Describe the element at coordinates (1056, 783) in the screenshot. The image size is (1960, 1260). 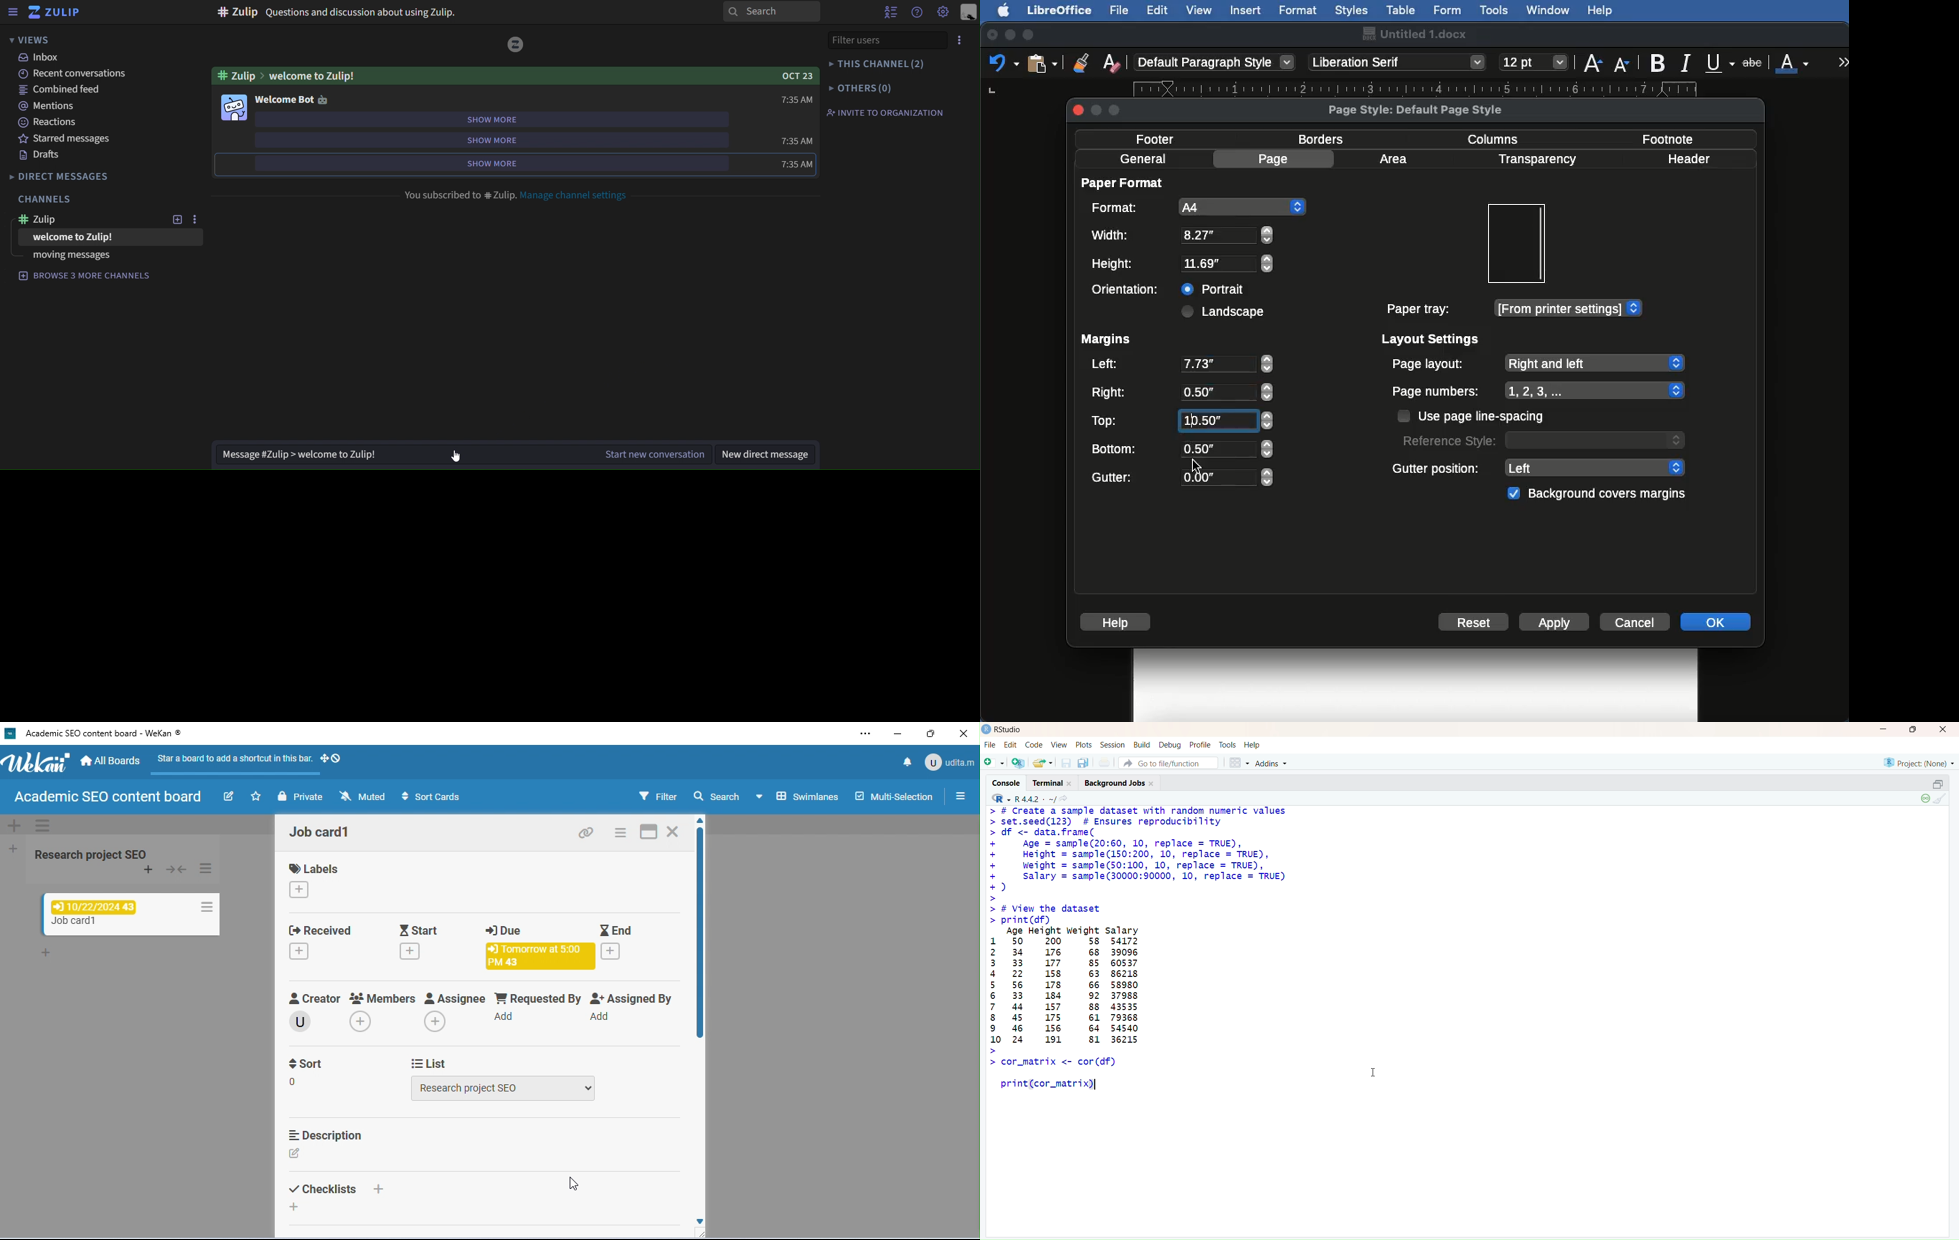
I see `Terminal` at that location.